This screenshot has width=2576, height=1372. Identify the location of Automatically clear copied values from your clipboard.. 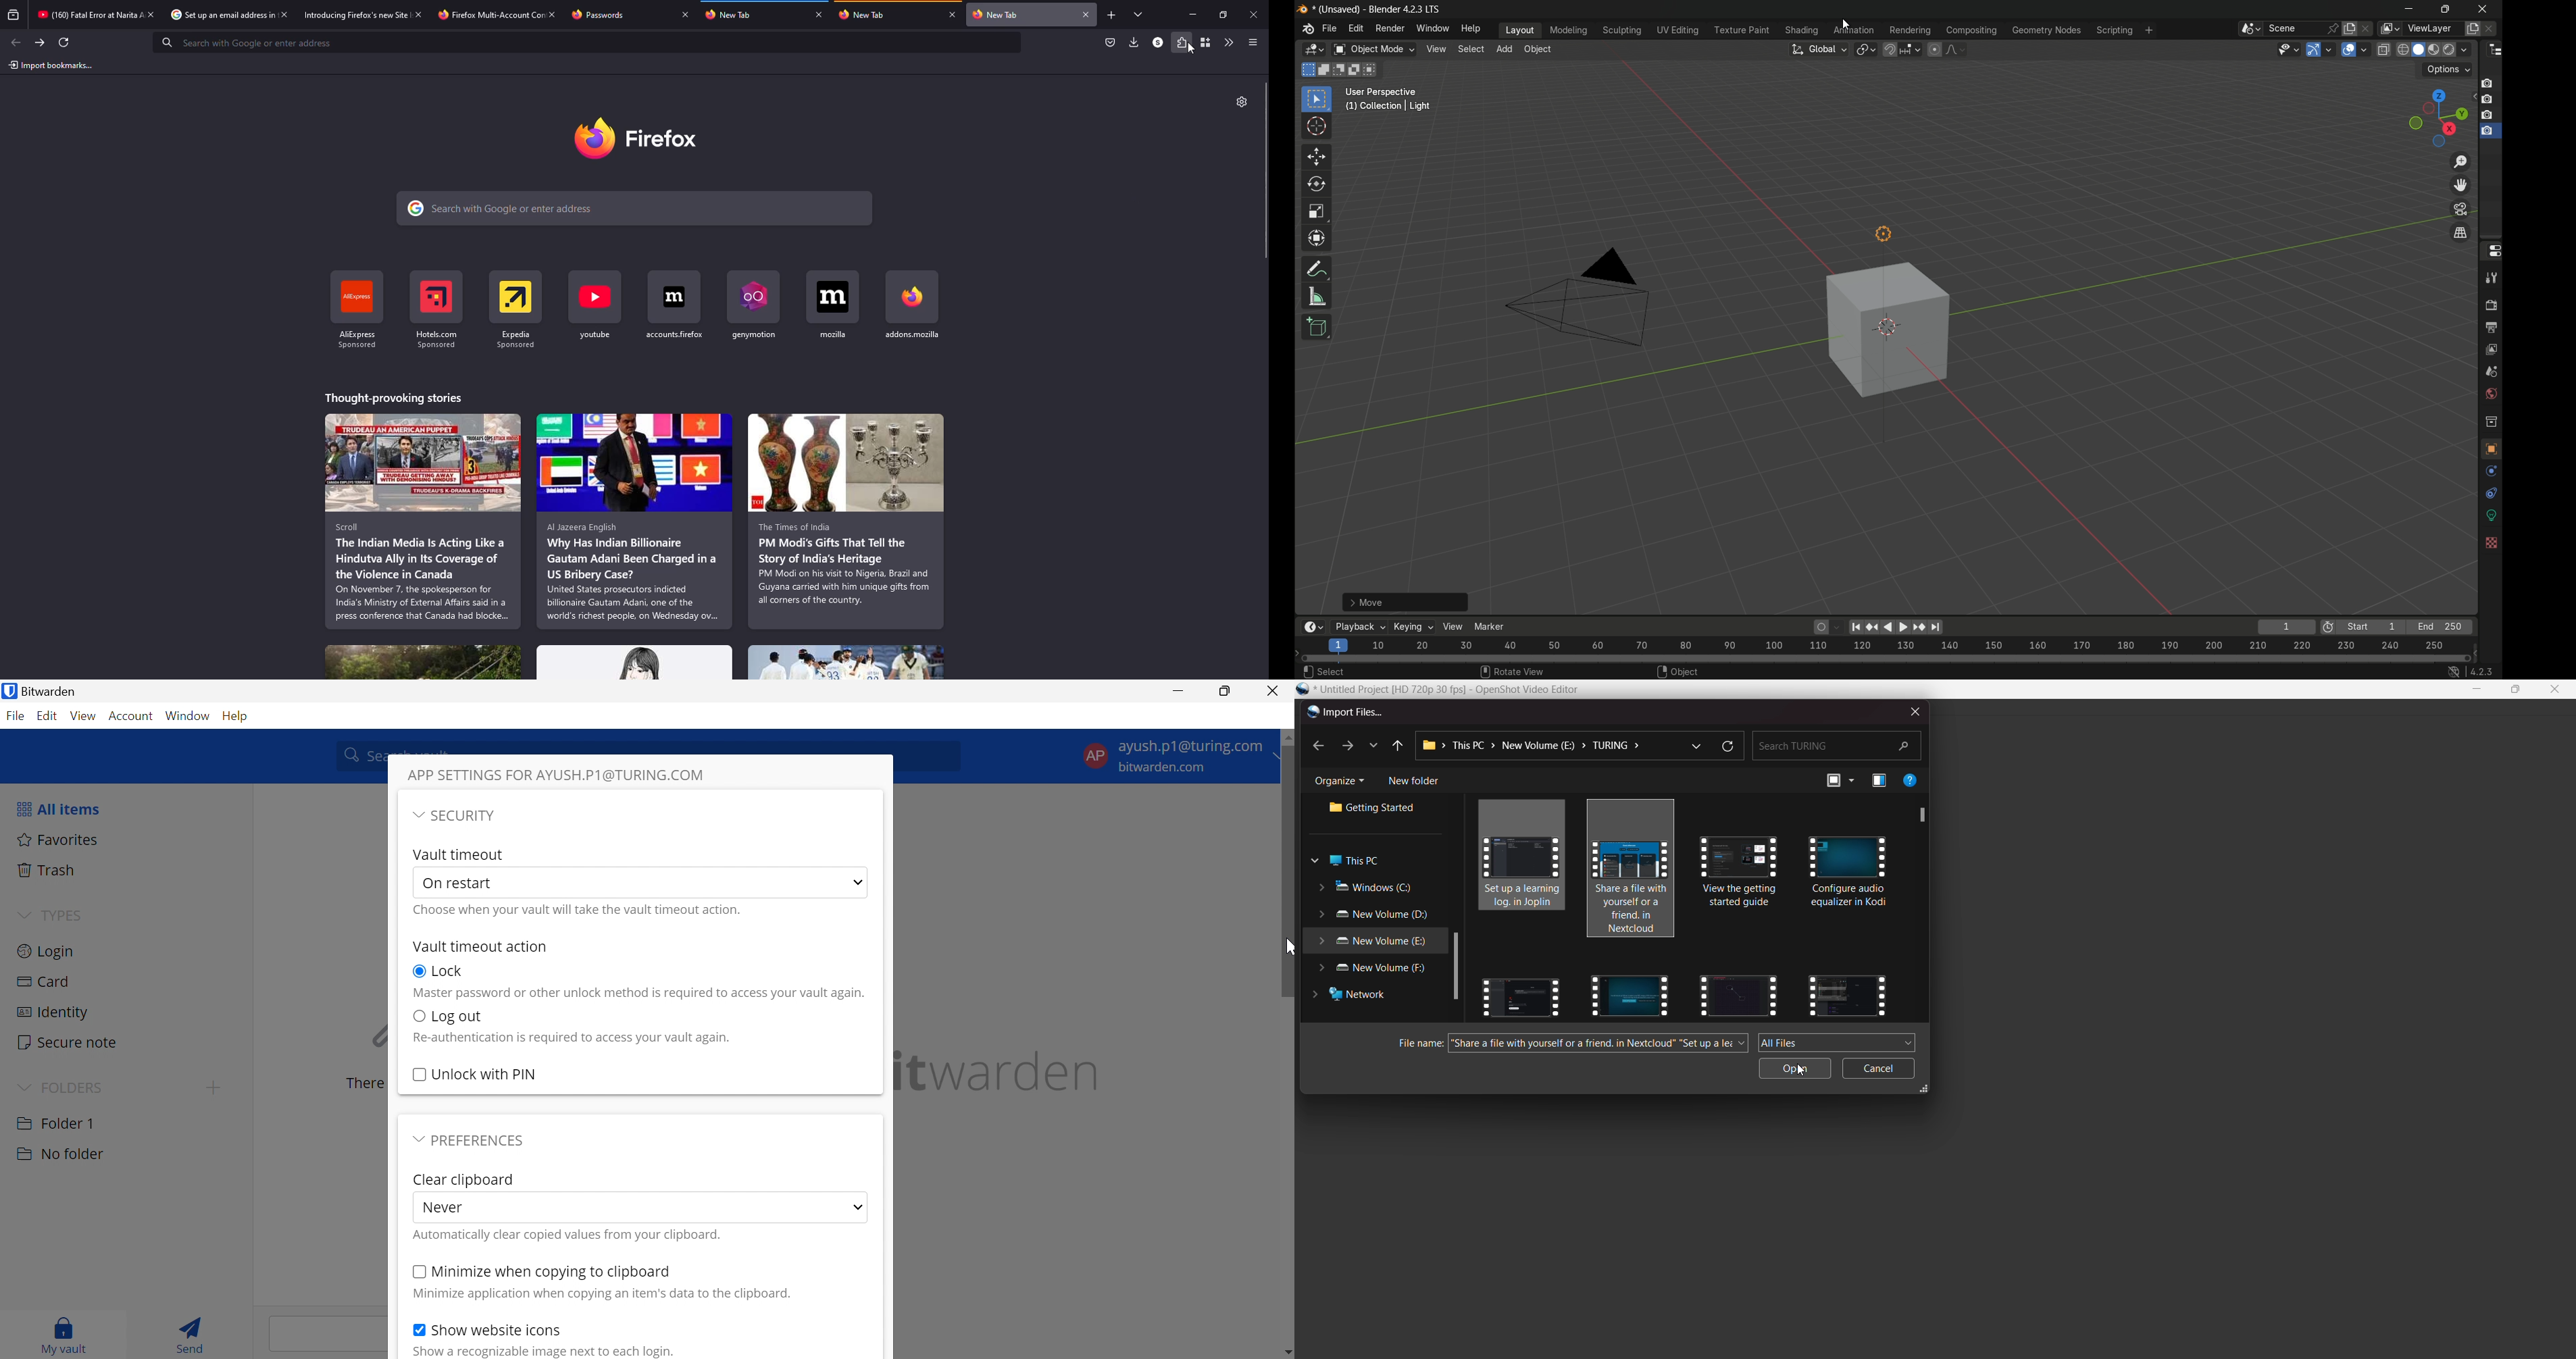
(567, 1235).